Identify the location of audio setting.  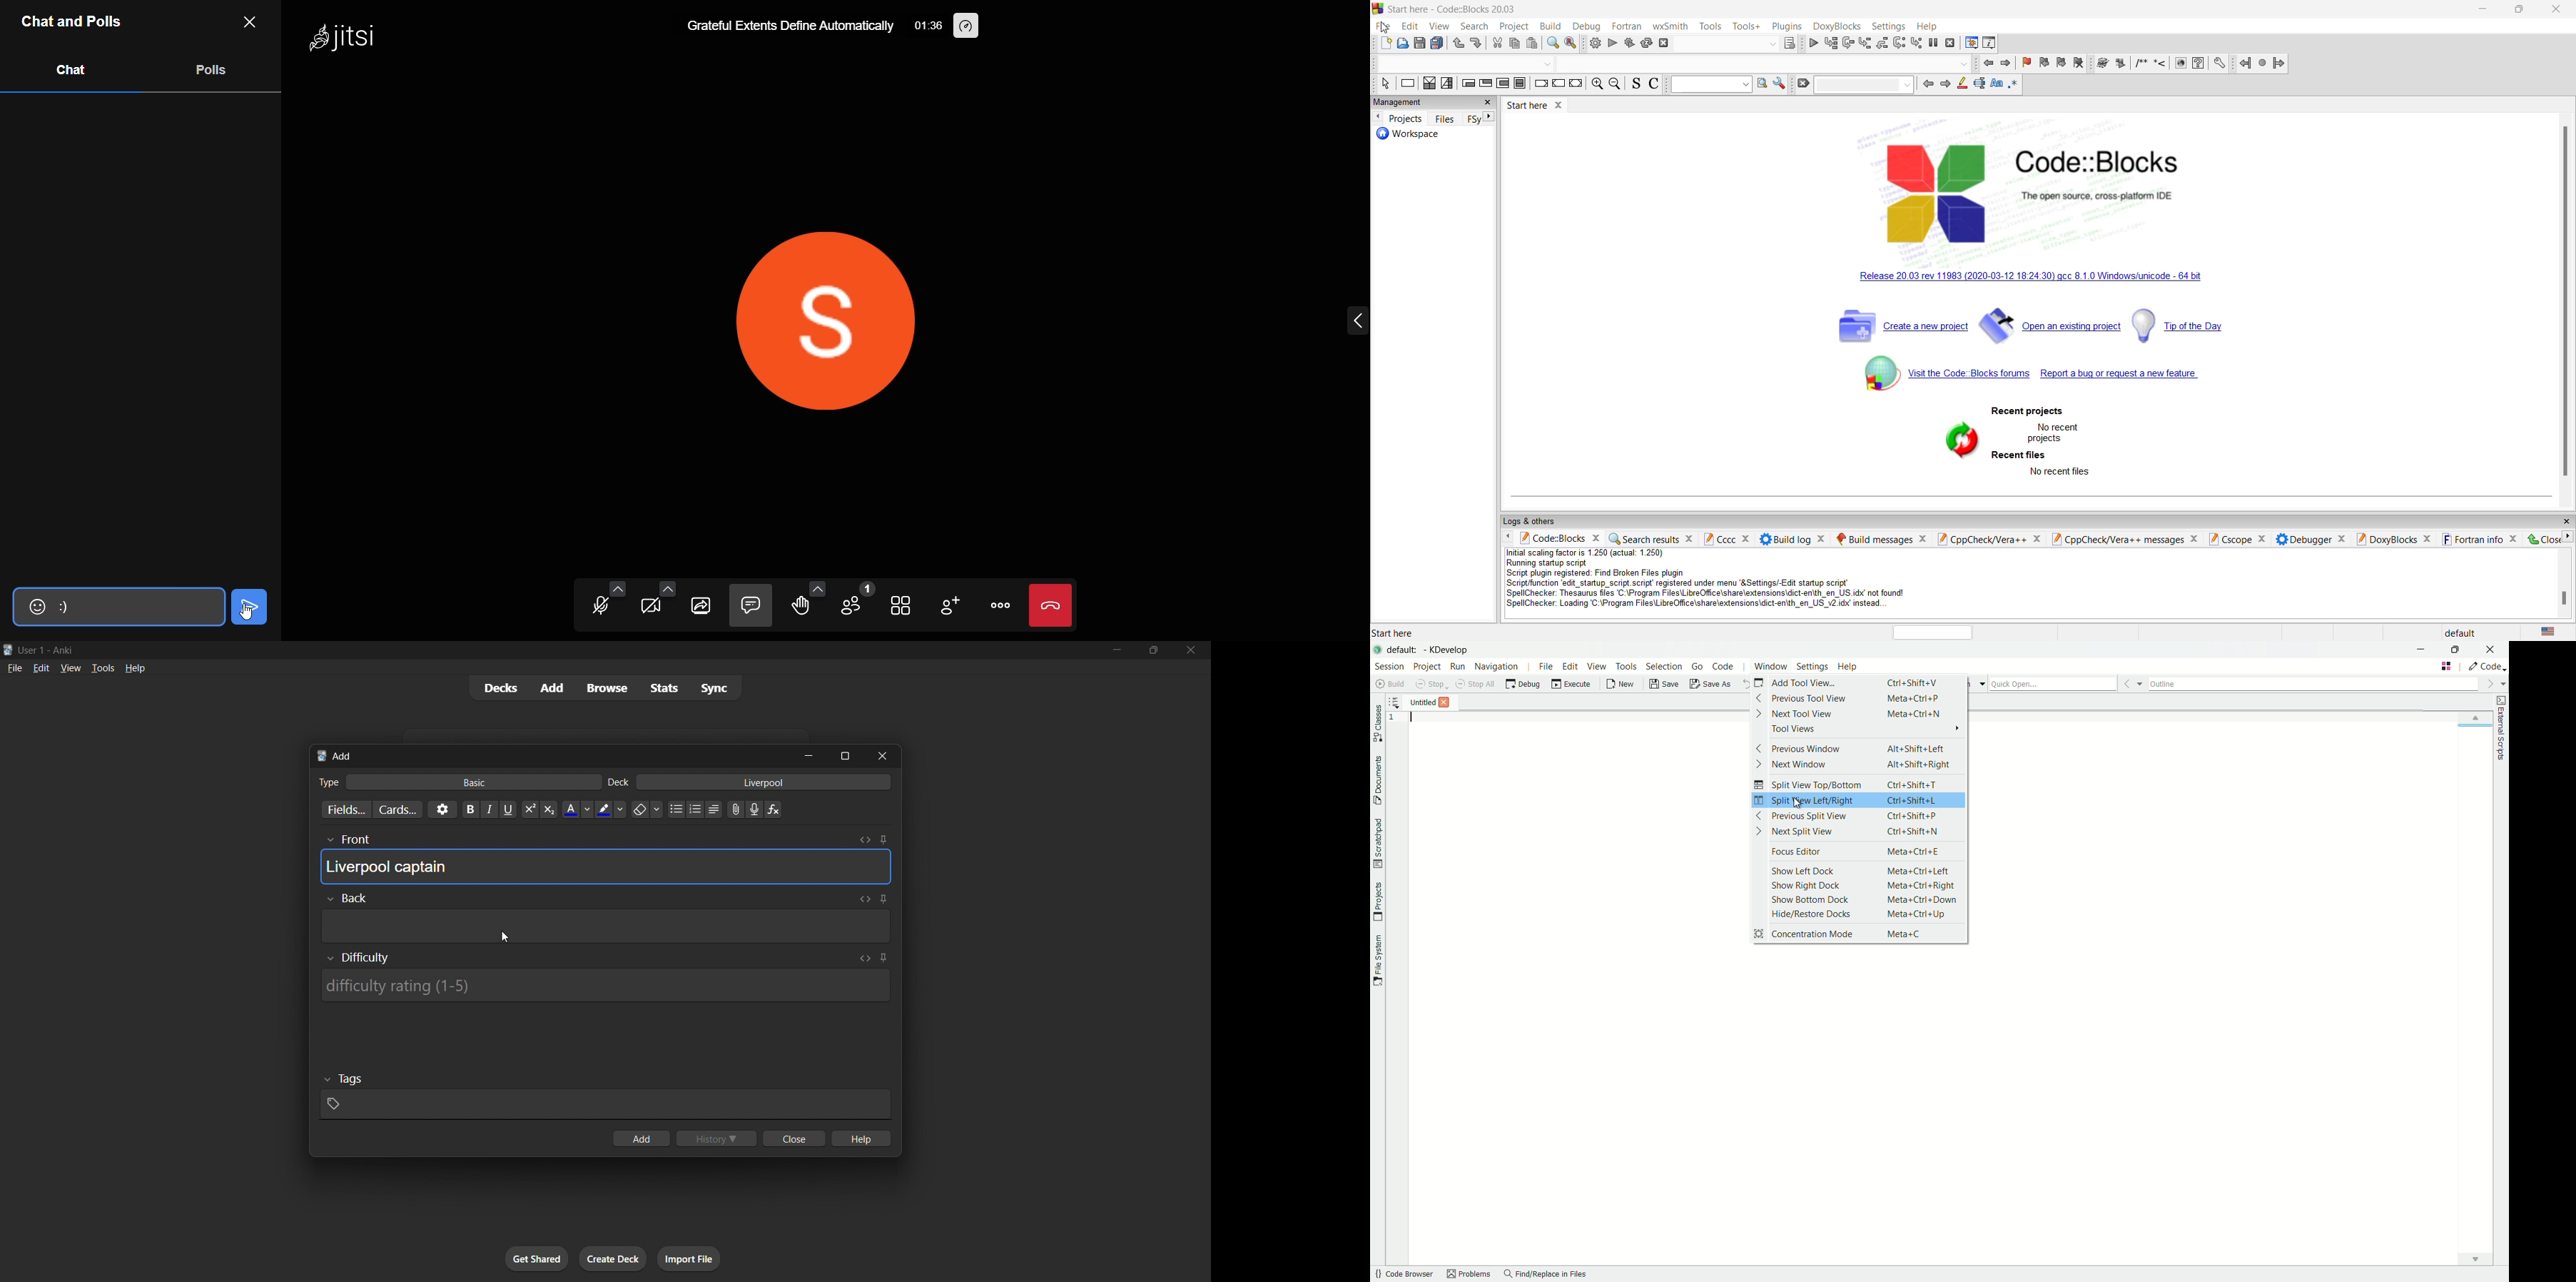
(617, 586).